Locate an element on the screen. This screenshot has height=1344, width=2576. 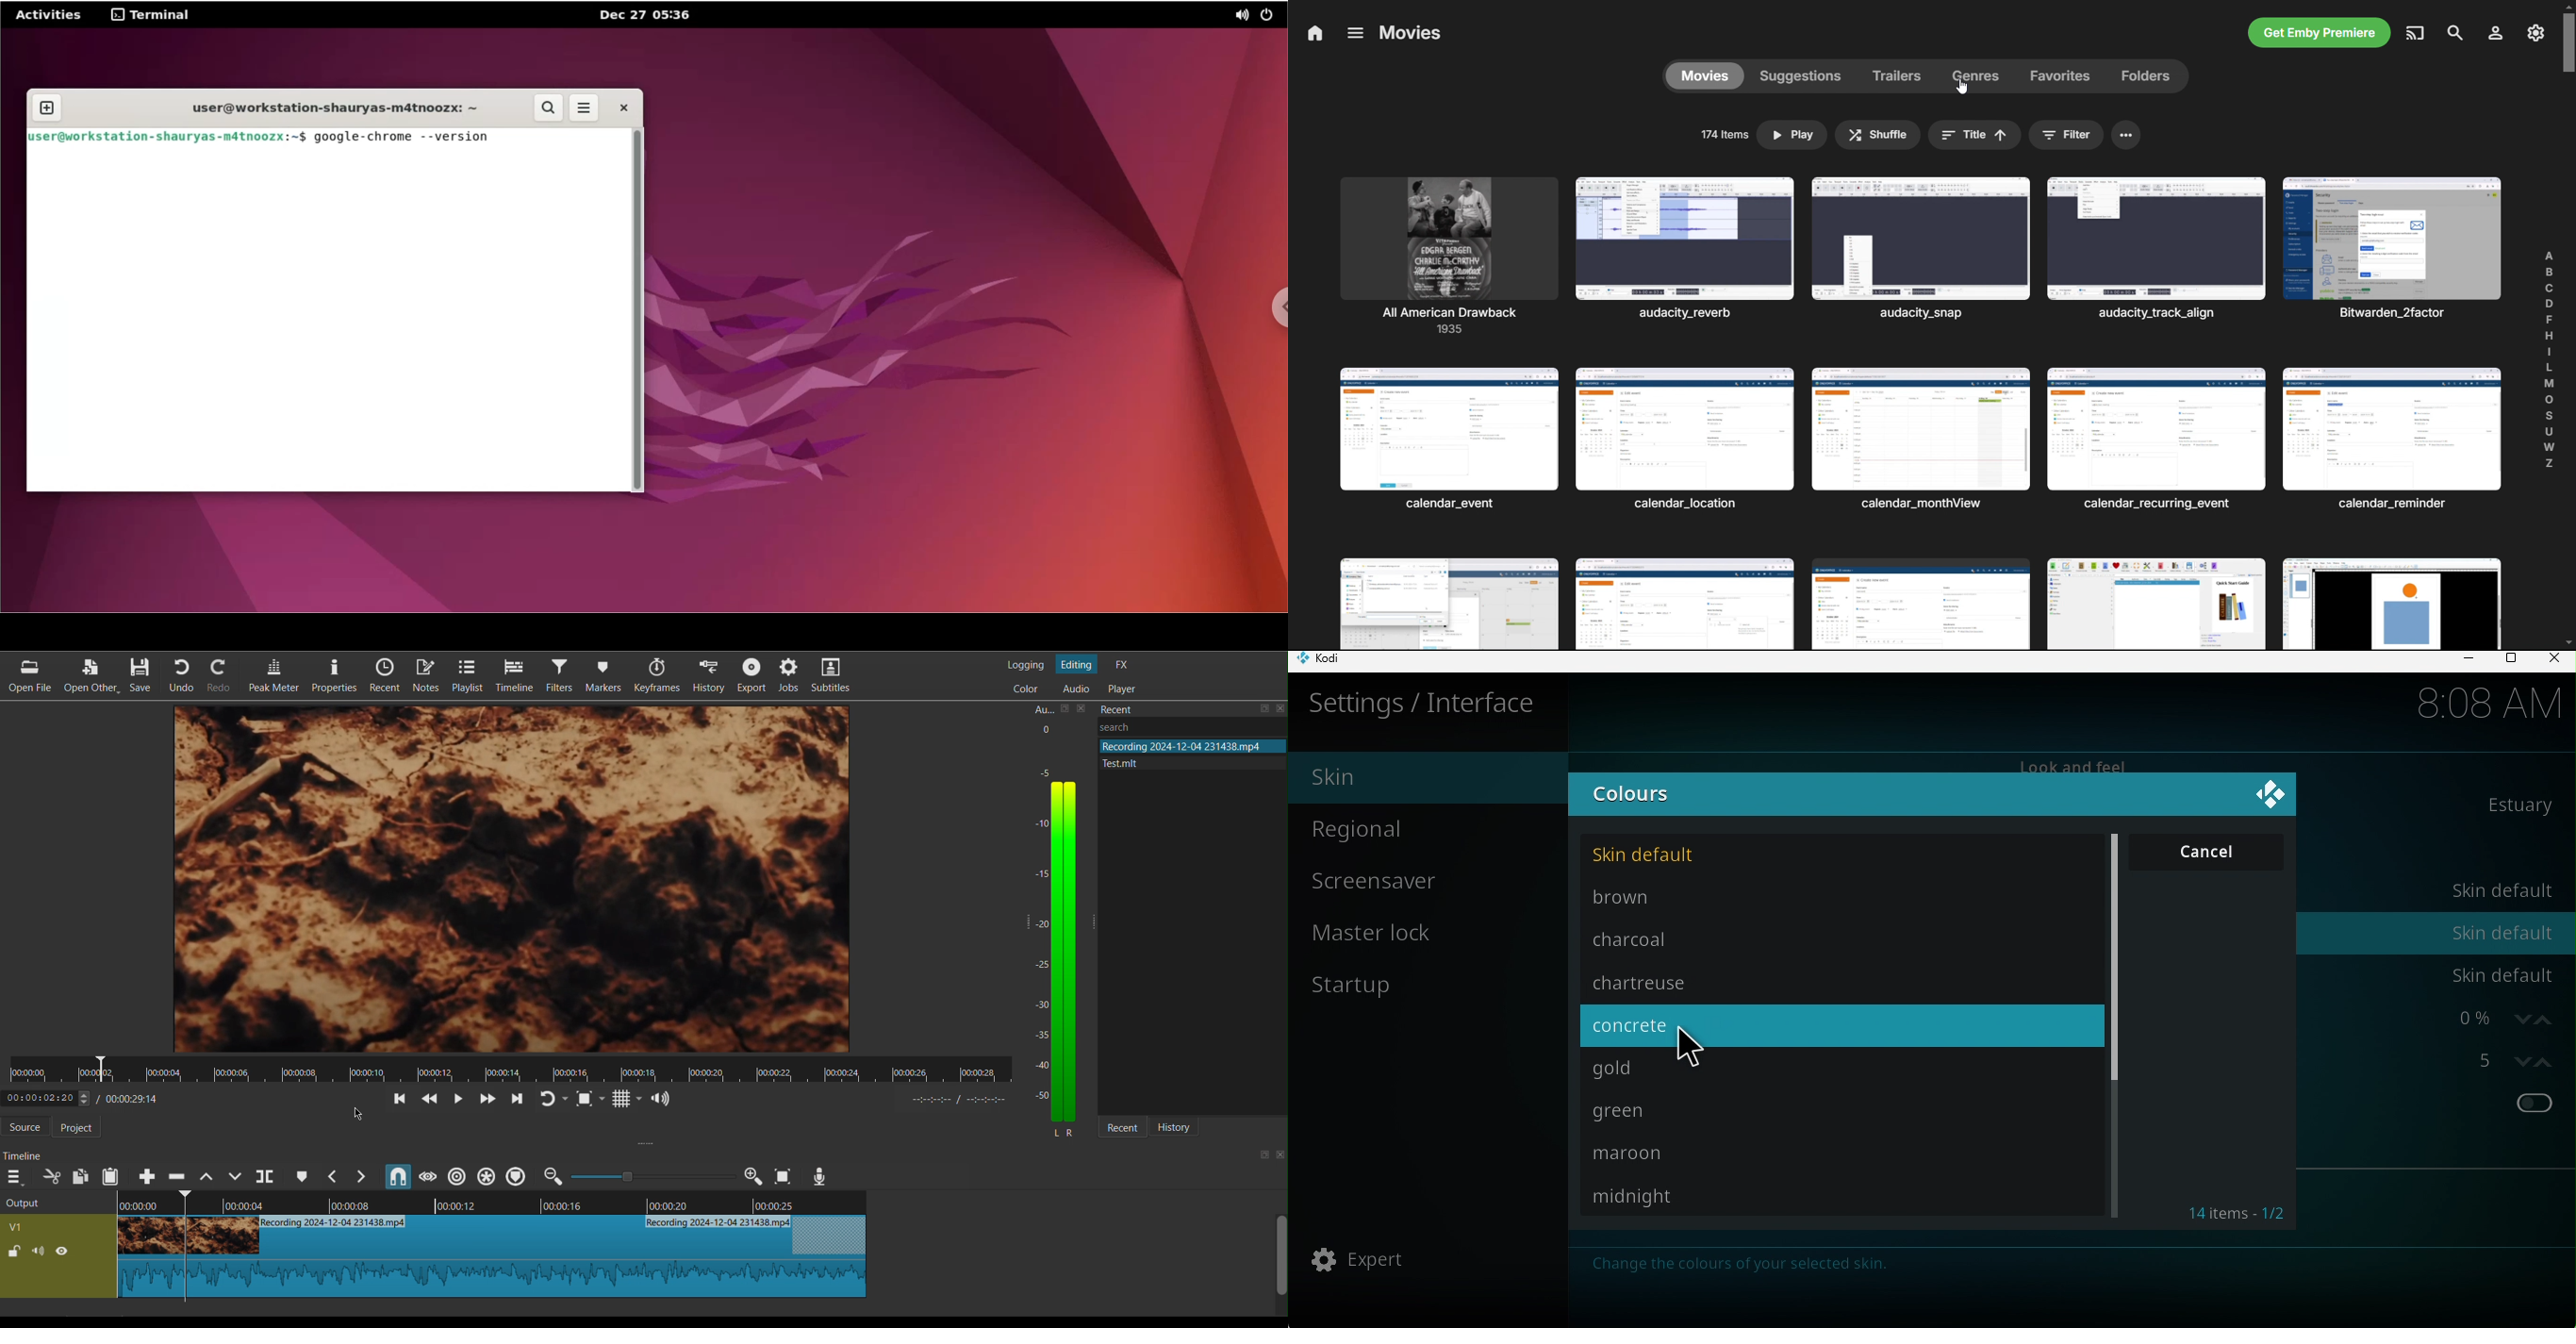
Peak Meter is located at coordinates (271, 676).